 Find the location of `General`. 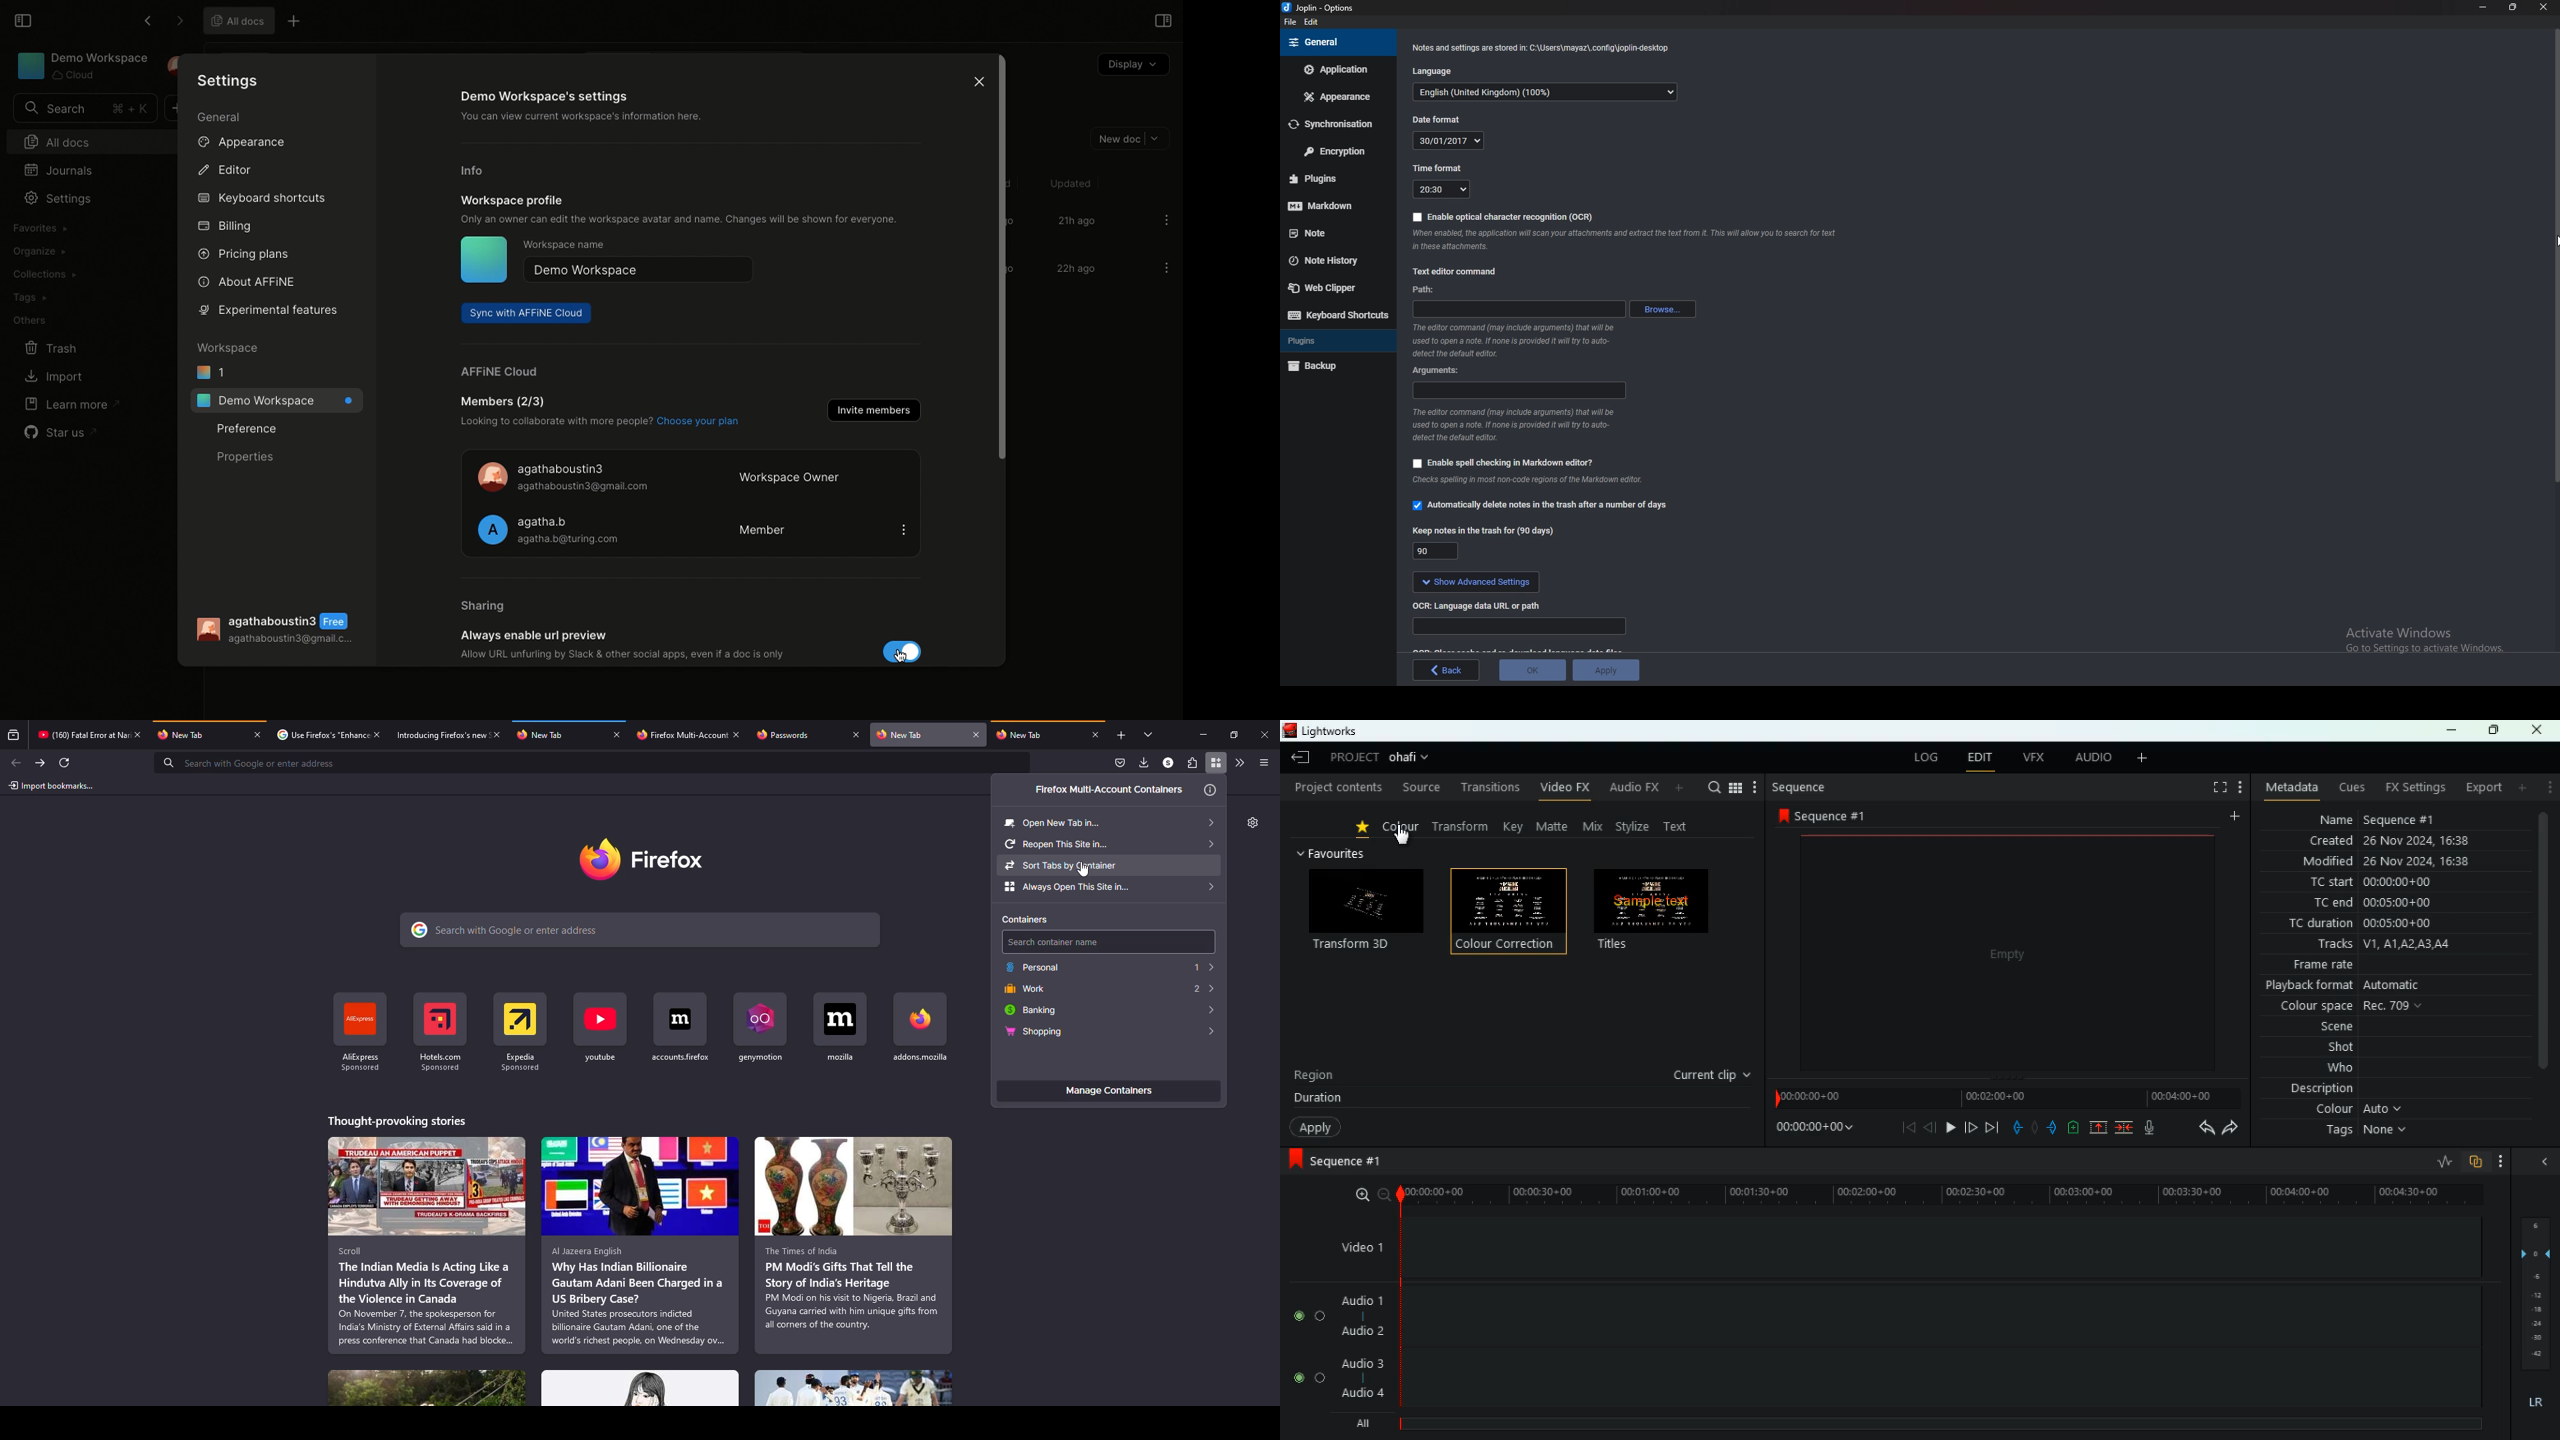

General is located at coordinates (1337, 43).